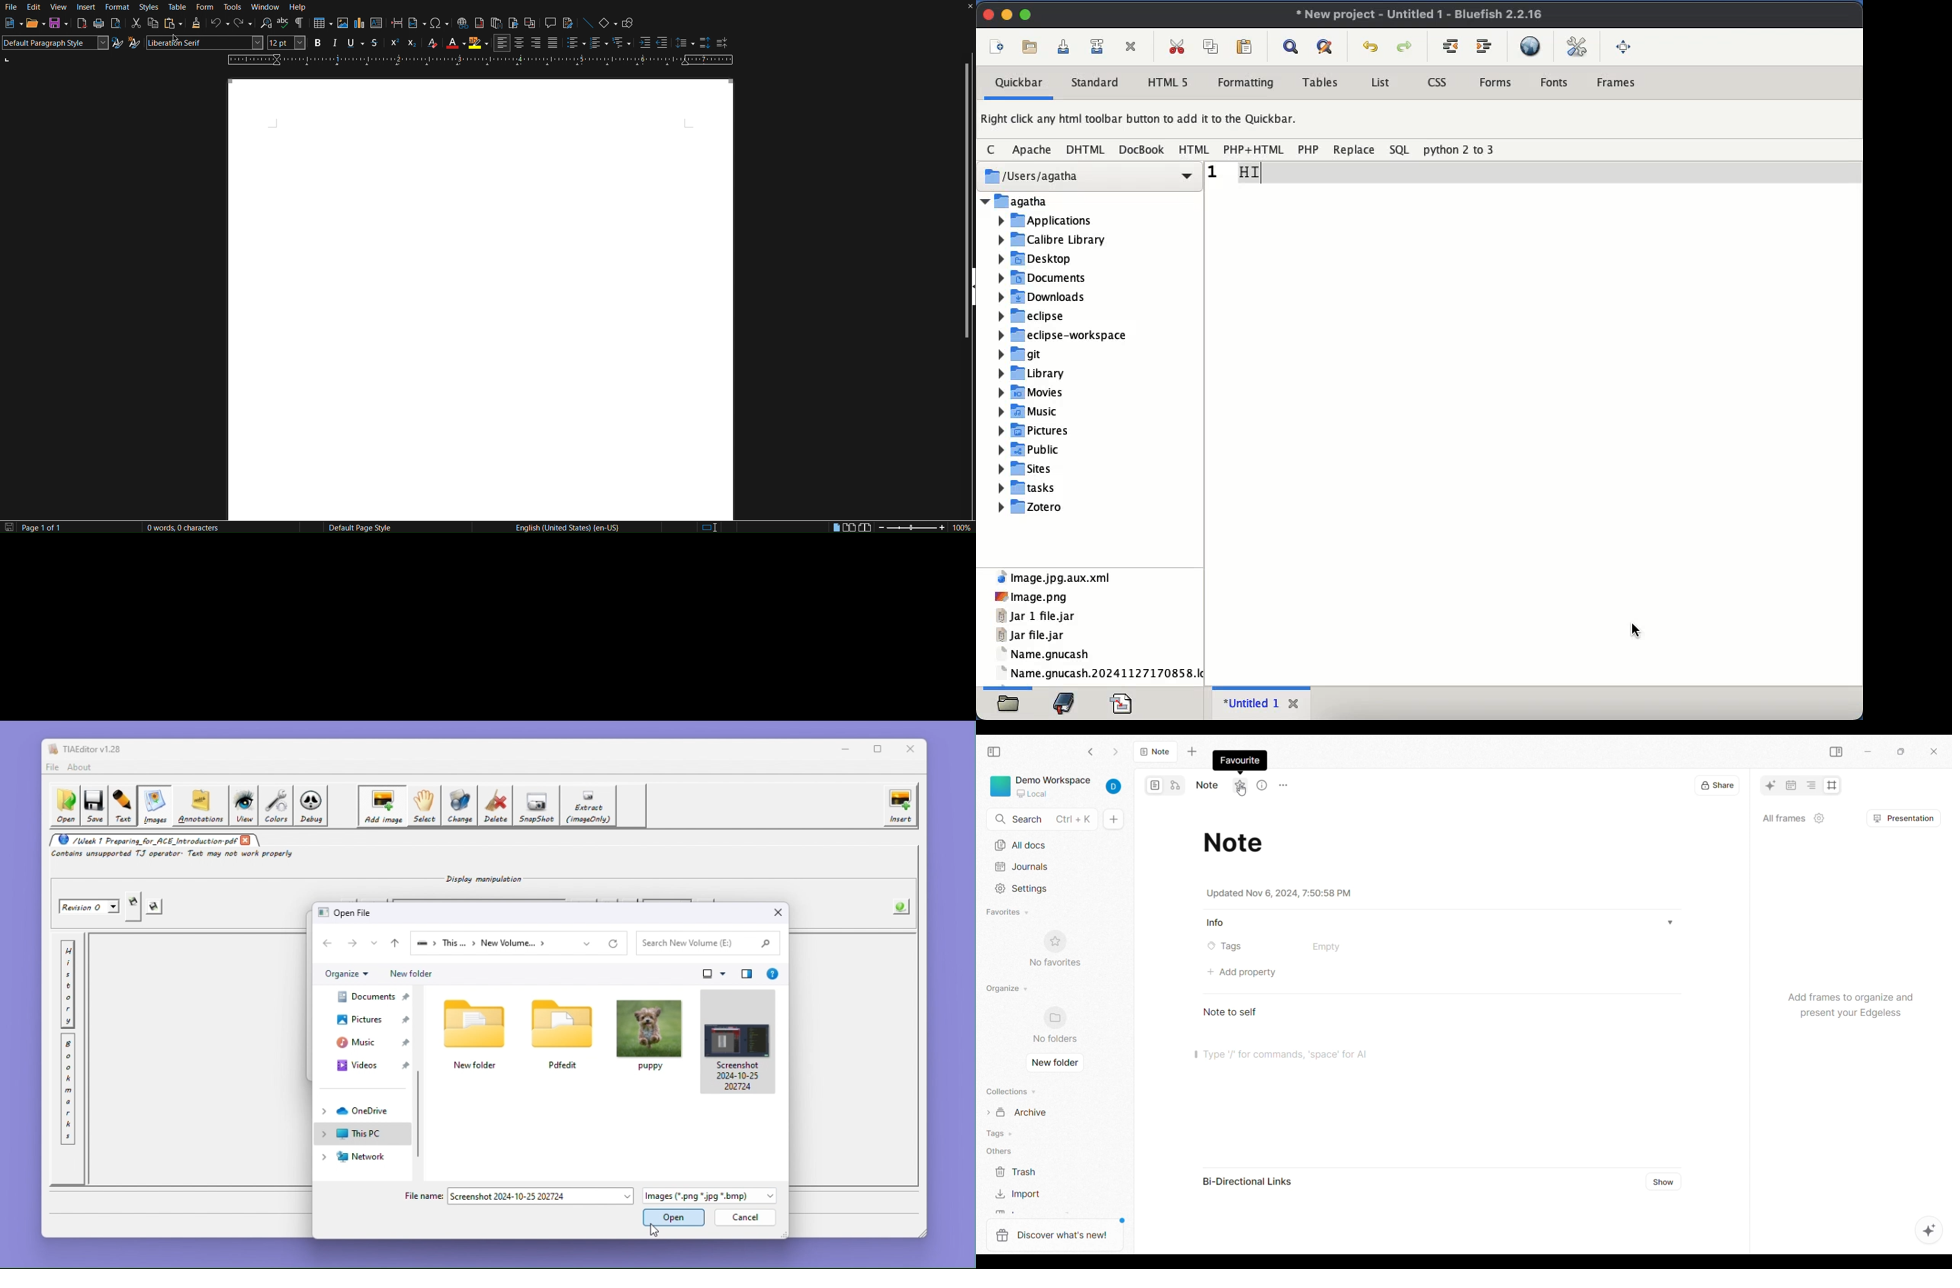  What do you see at coordinates (1009, 912) in the screenshot?
I see `Favorites +` at bounding box center [1009, 912].